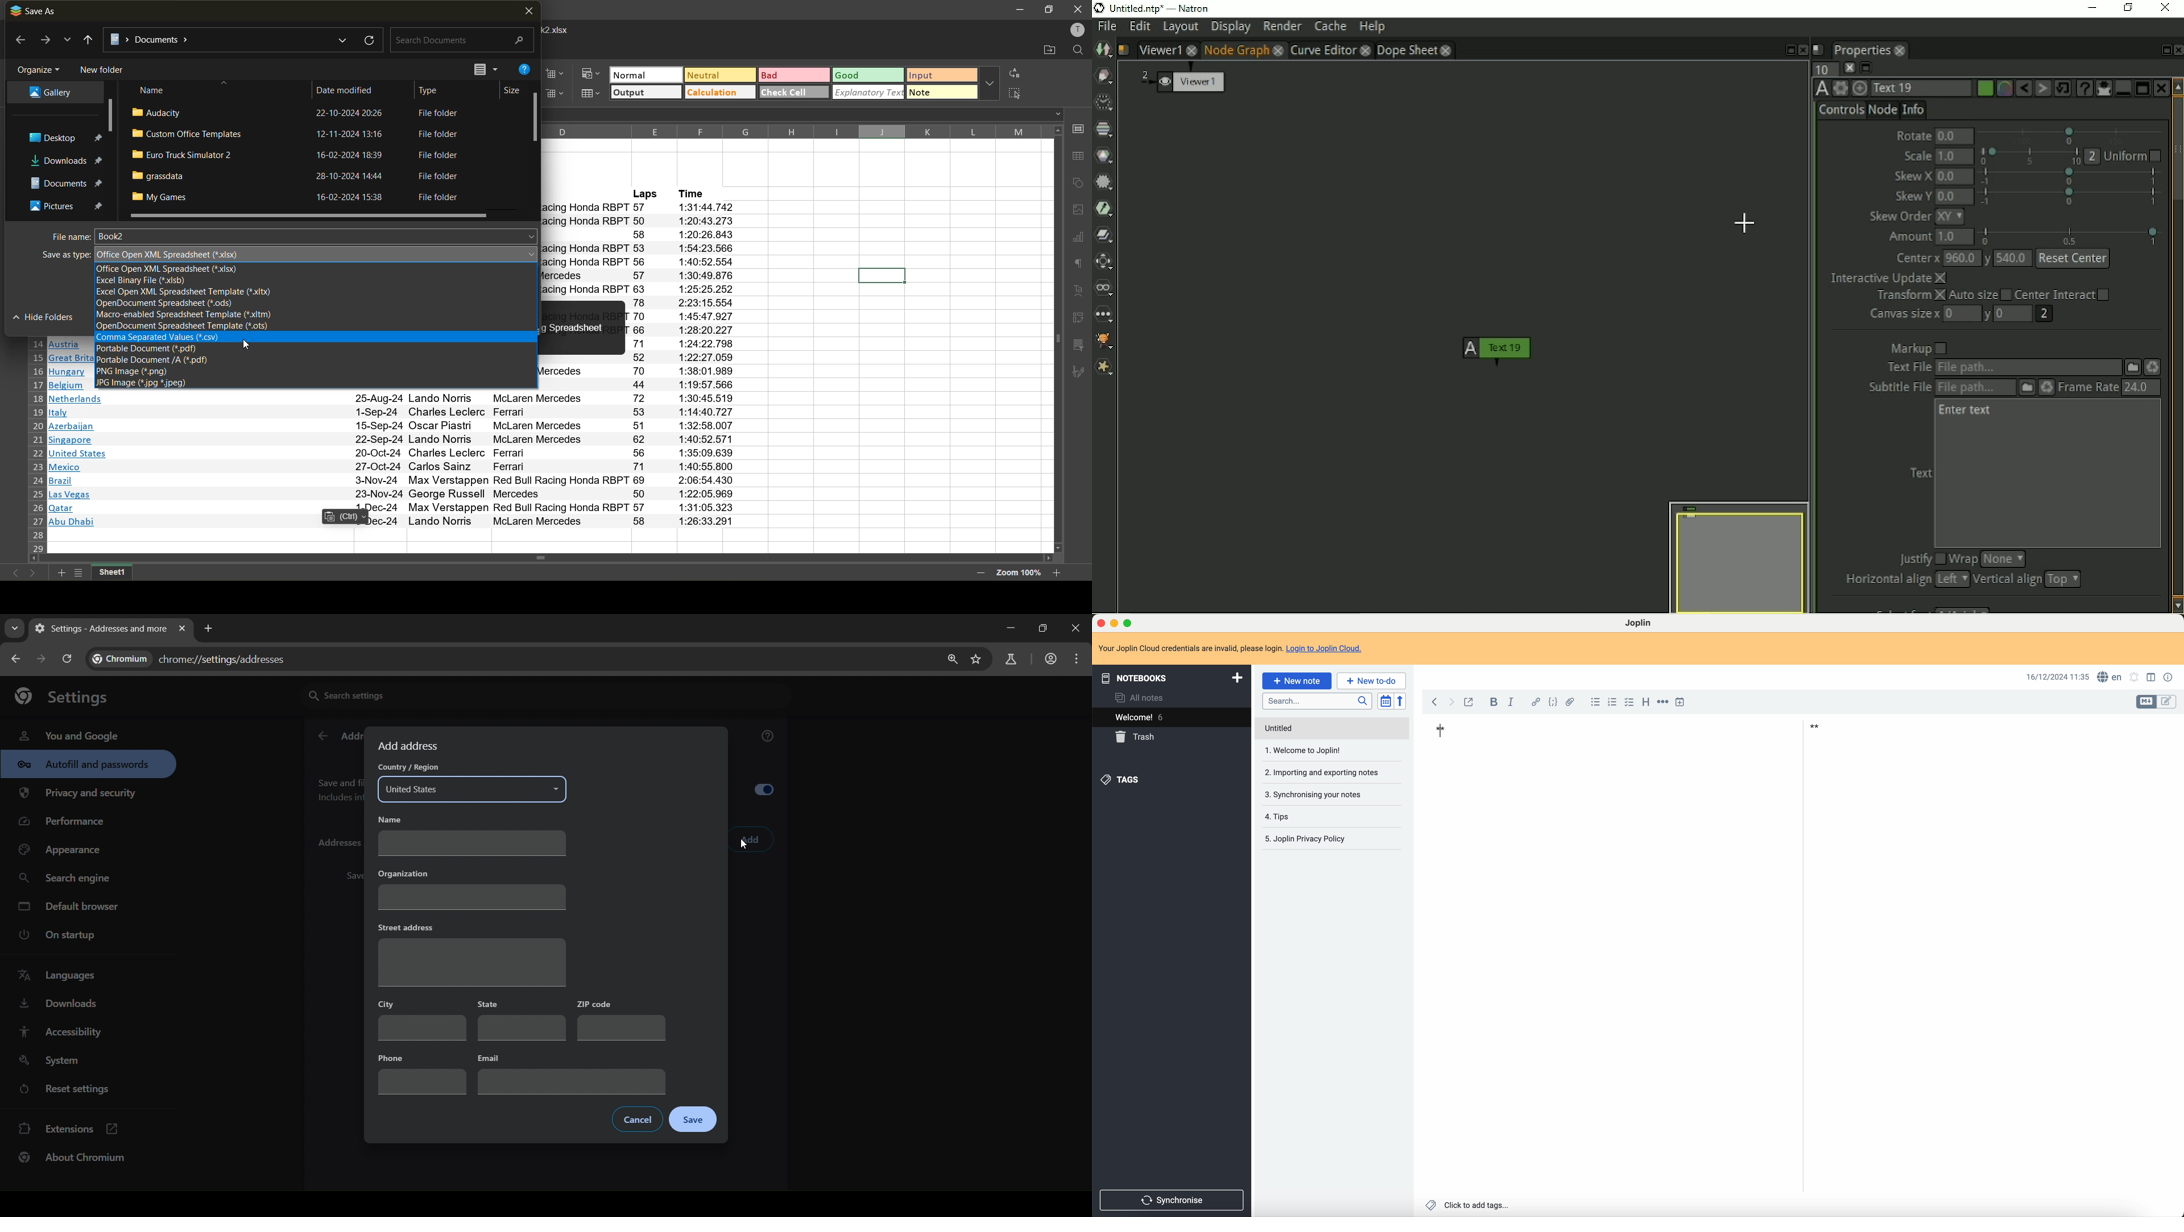  I want to click on text info, so click(395, 521).